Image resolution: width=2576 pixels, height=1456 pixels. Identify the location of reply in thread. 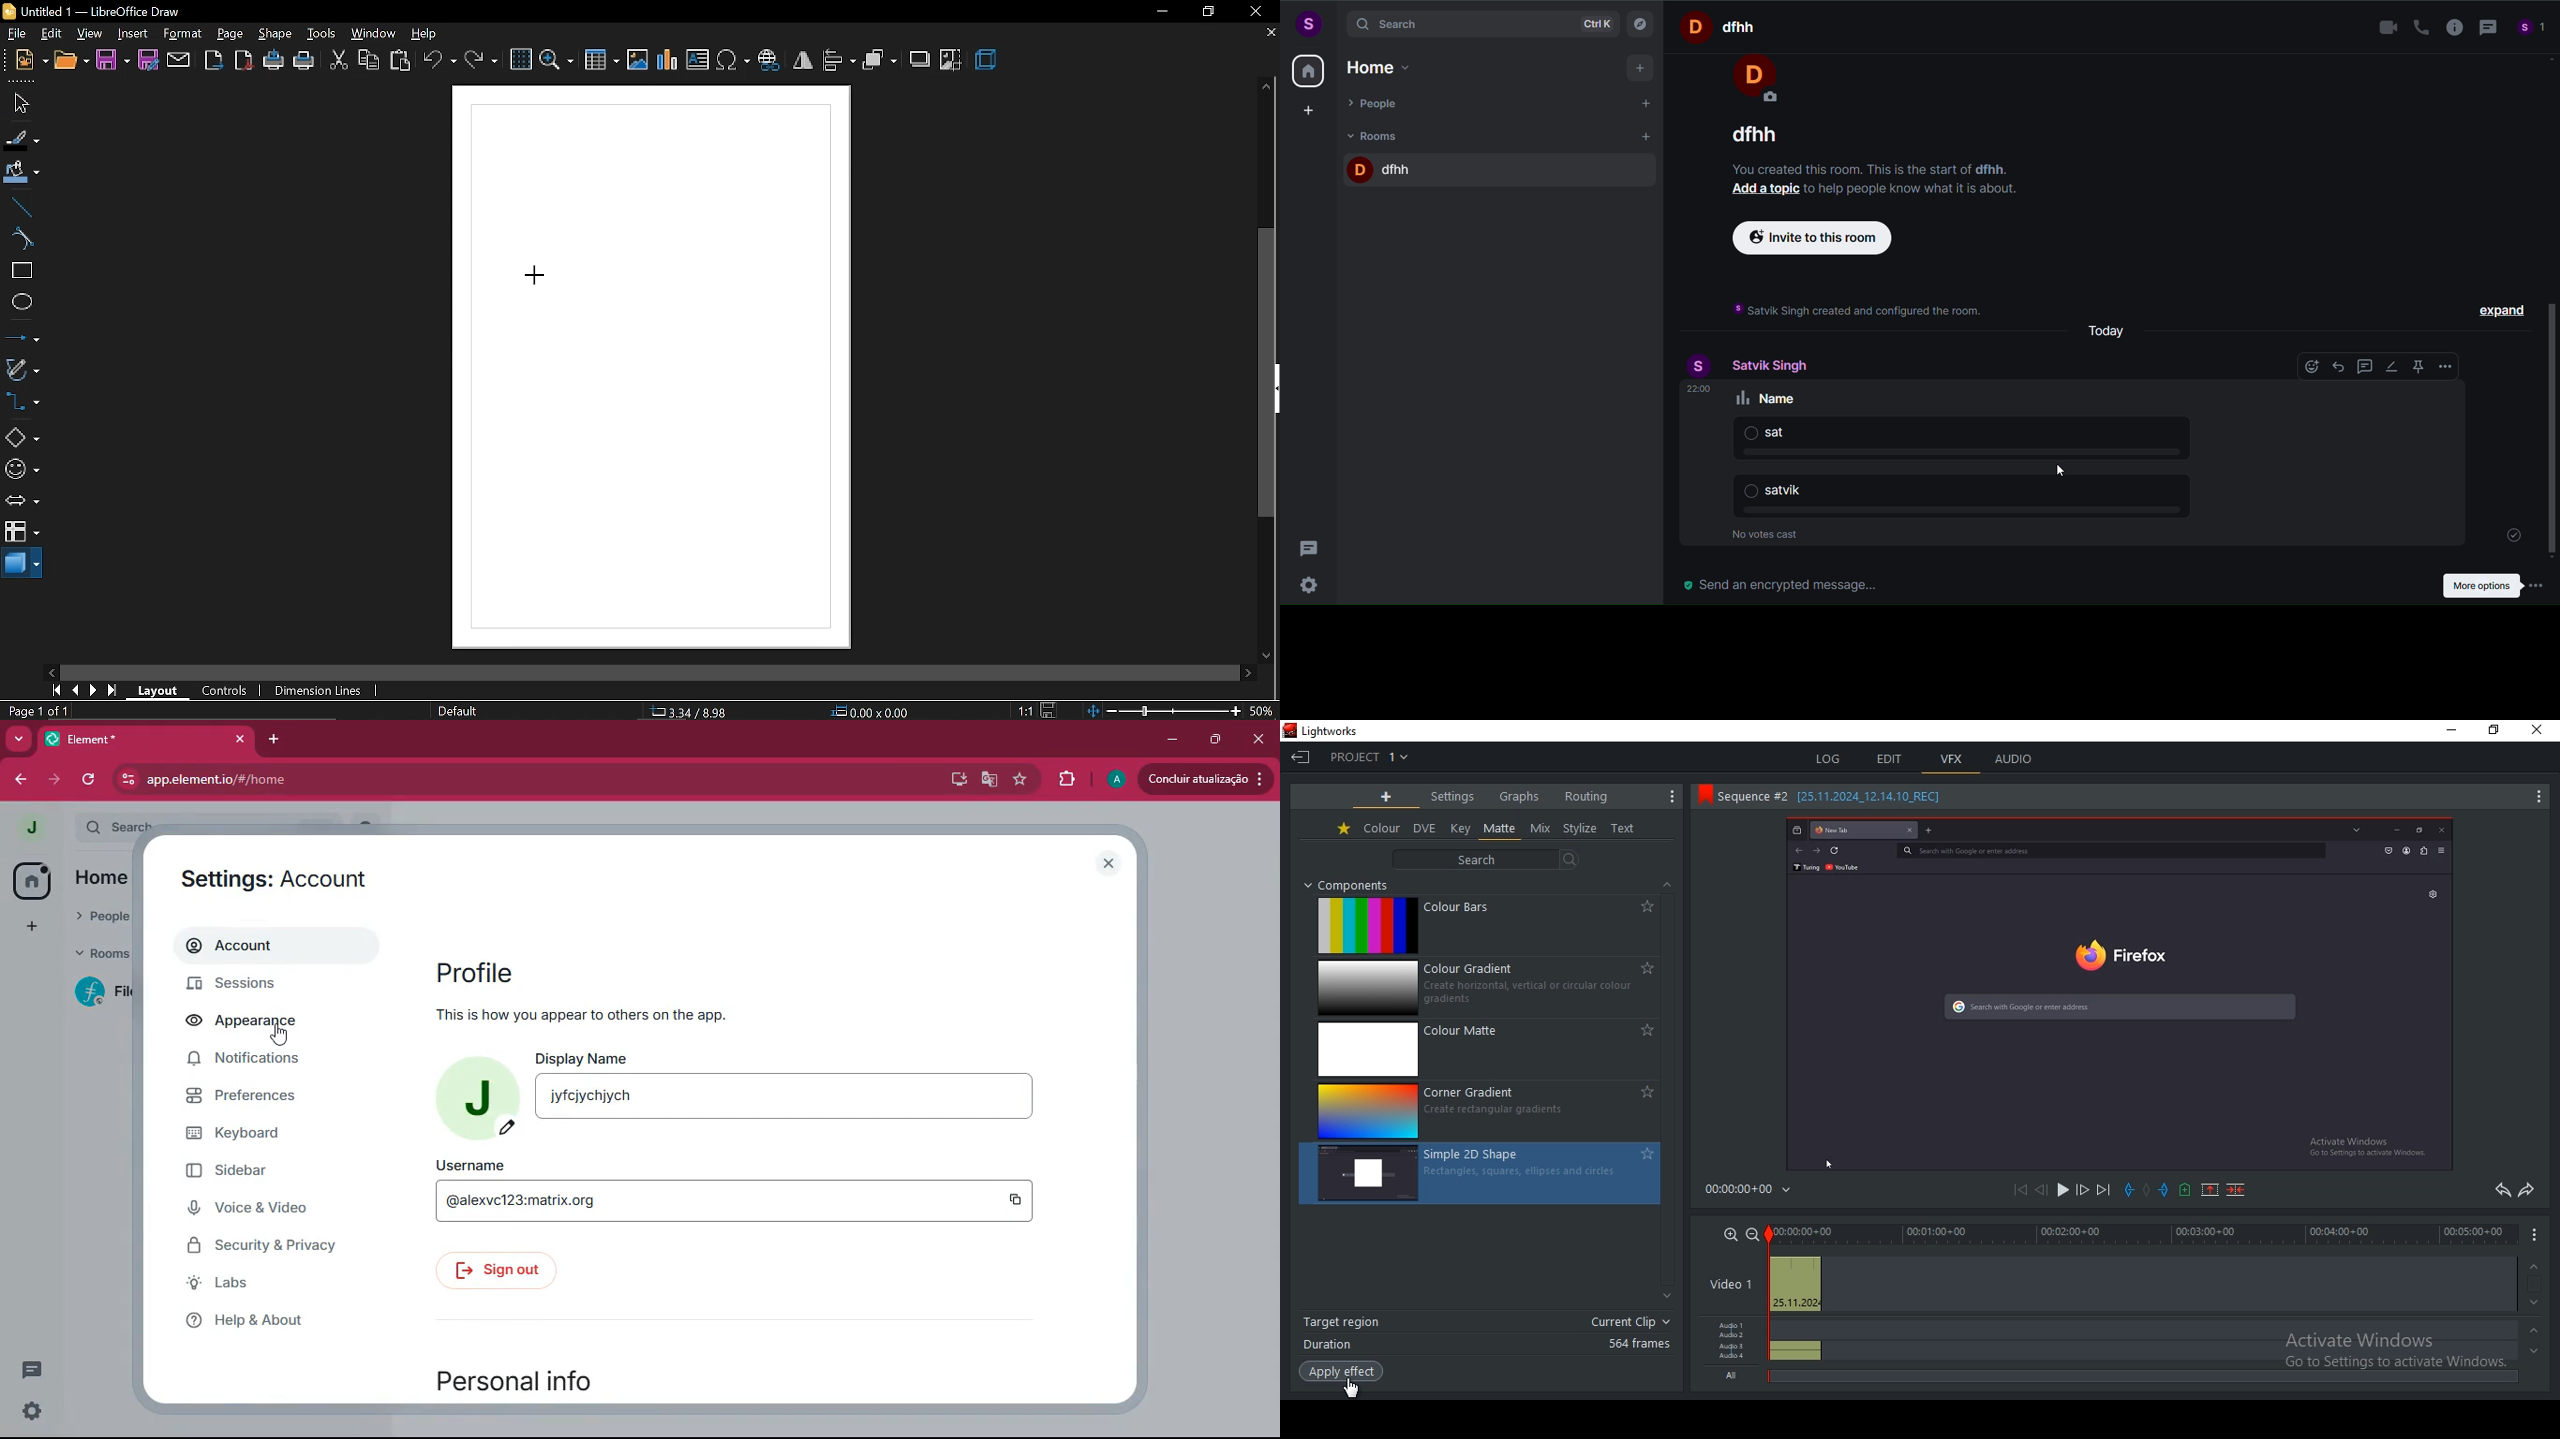
(2361, 368).